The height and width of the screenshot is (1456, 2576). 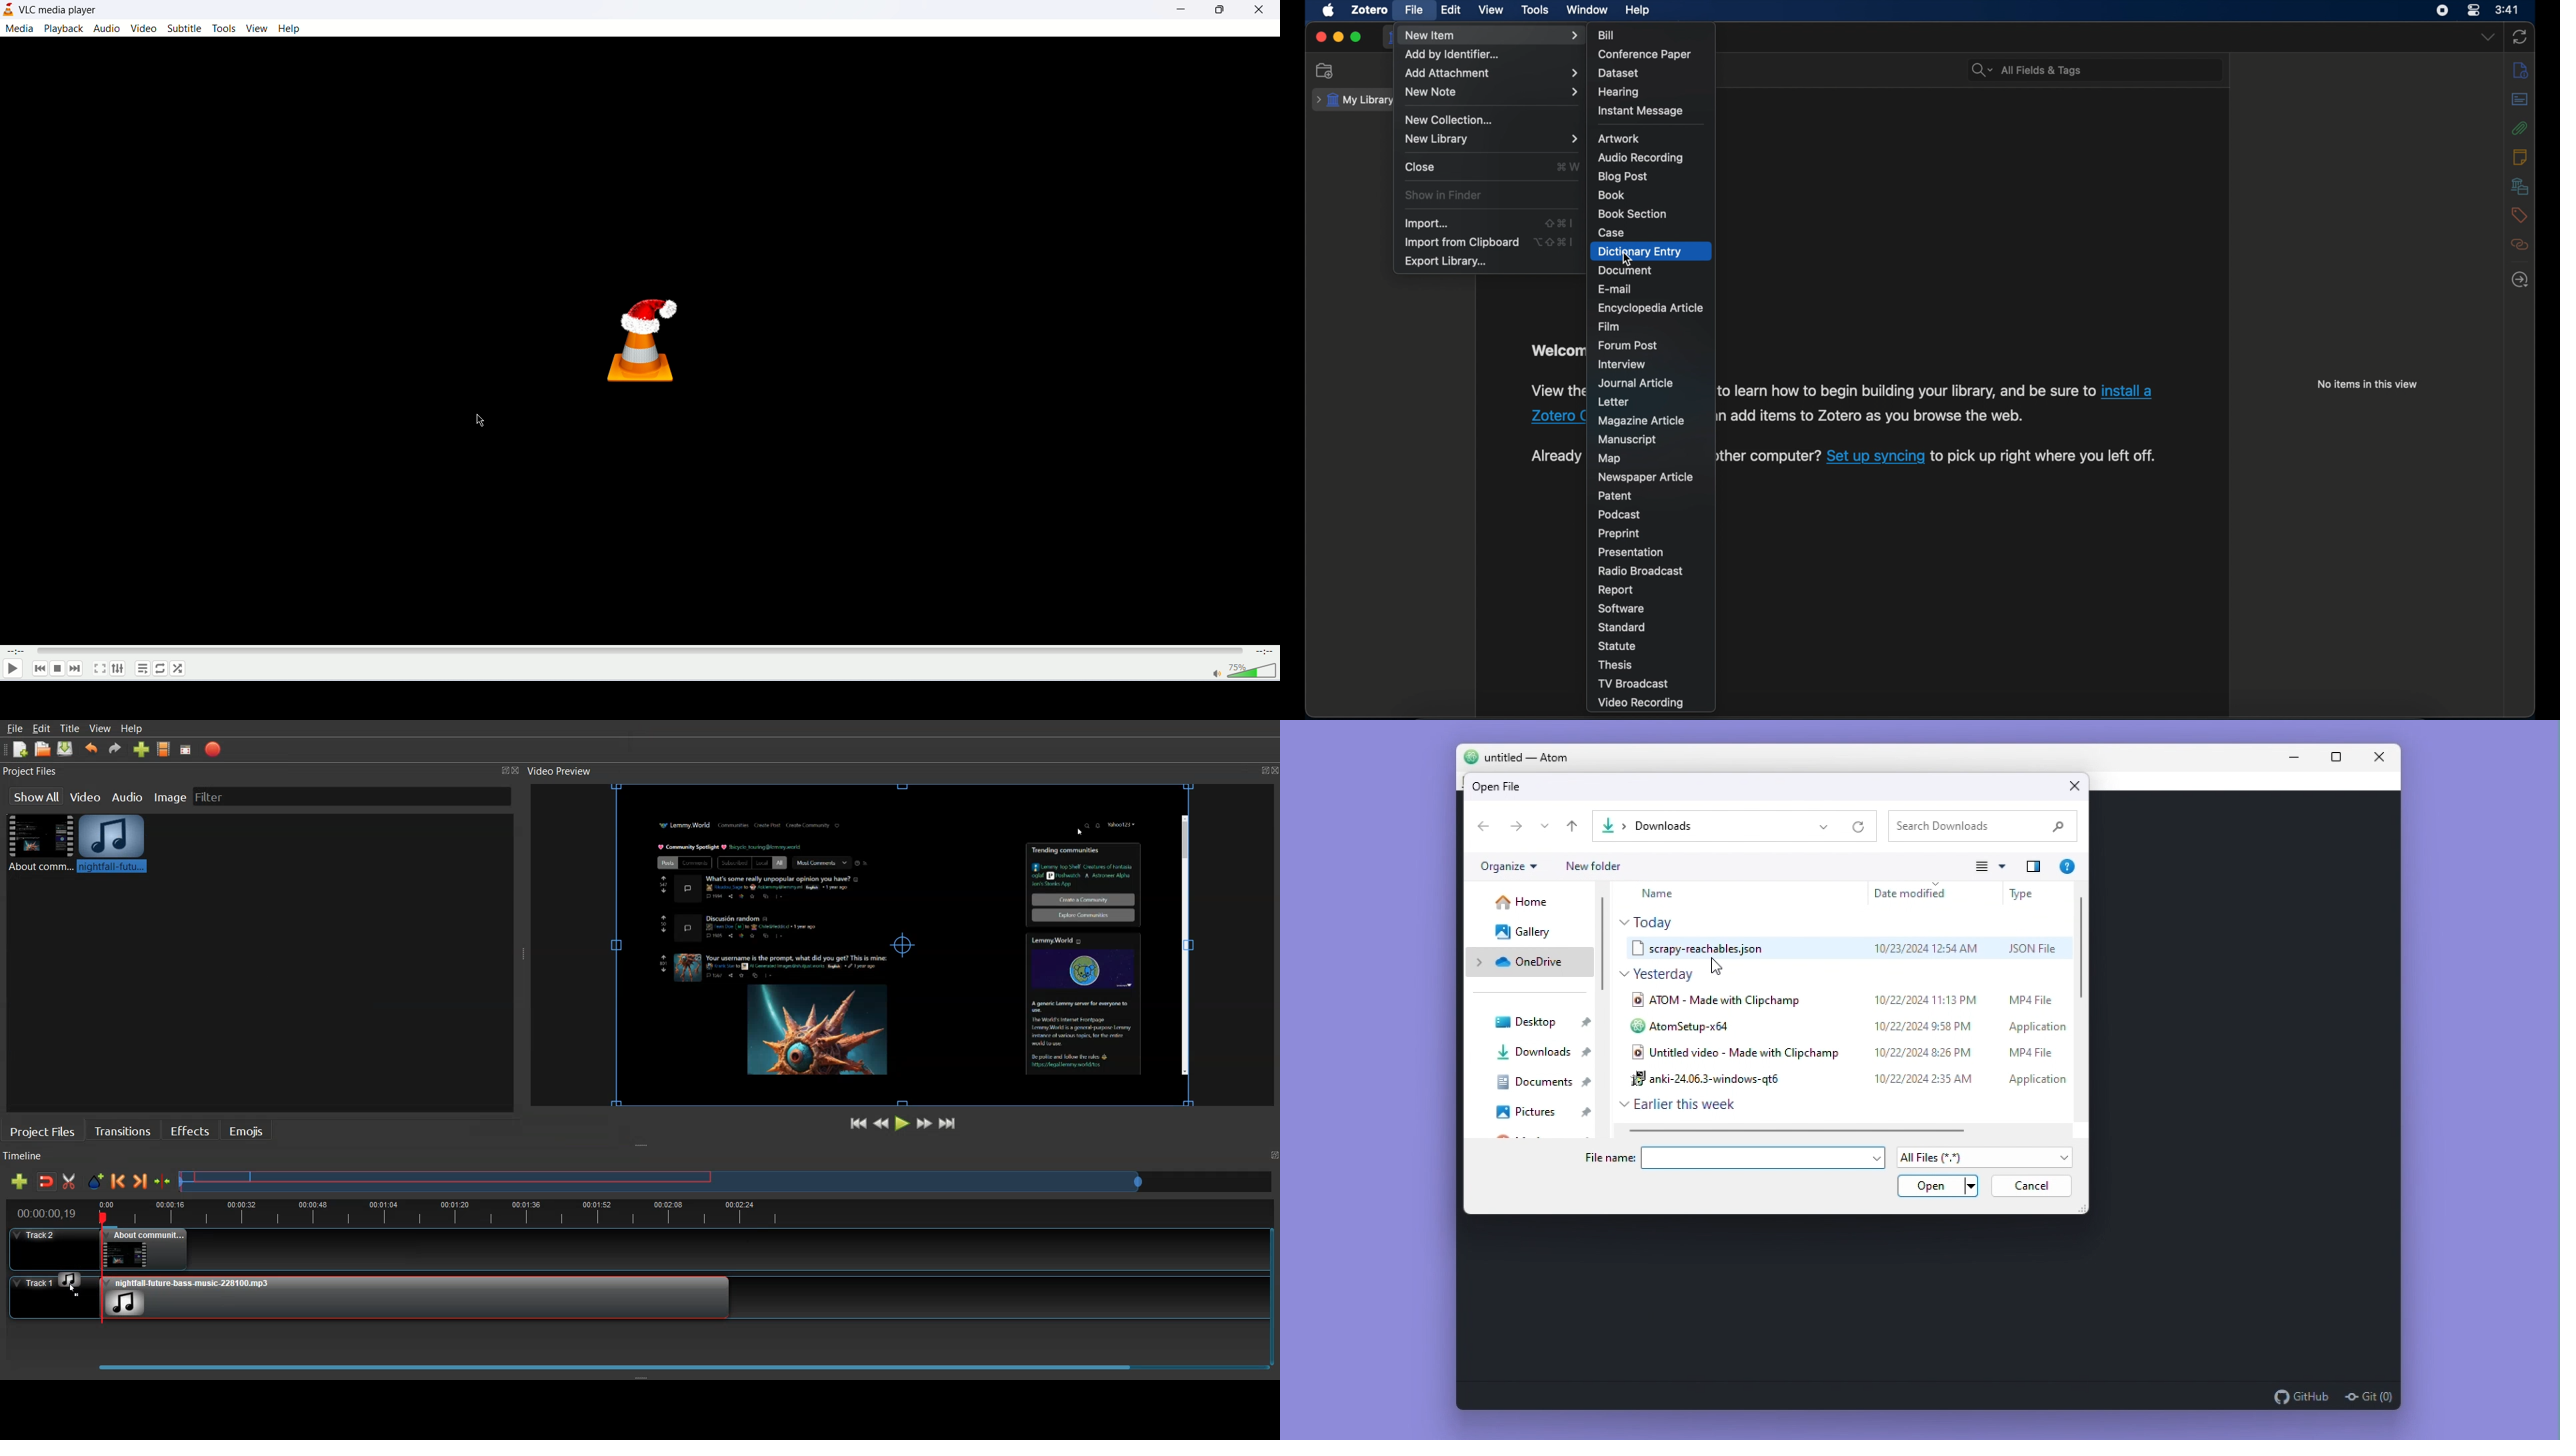 What do you see at coordinates (1449, 119) in the screenshot?
I see `new collection` at bounding box center [1449, 119].